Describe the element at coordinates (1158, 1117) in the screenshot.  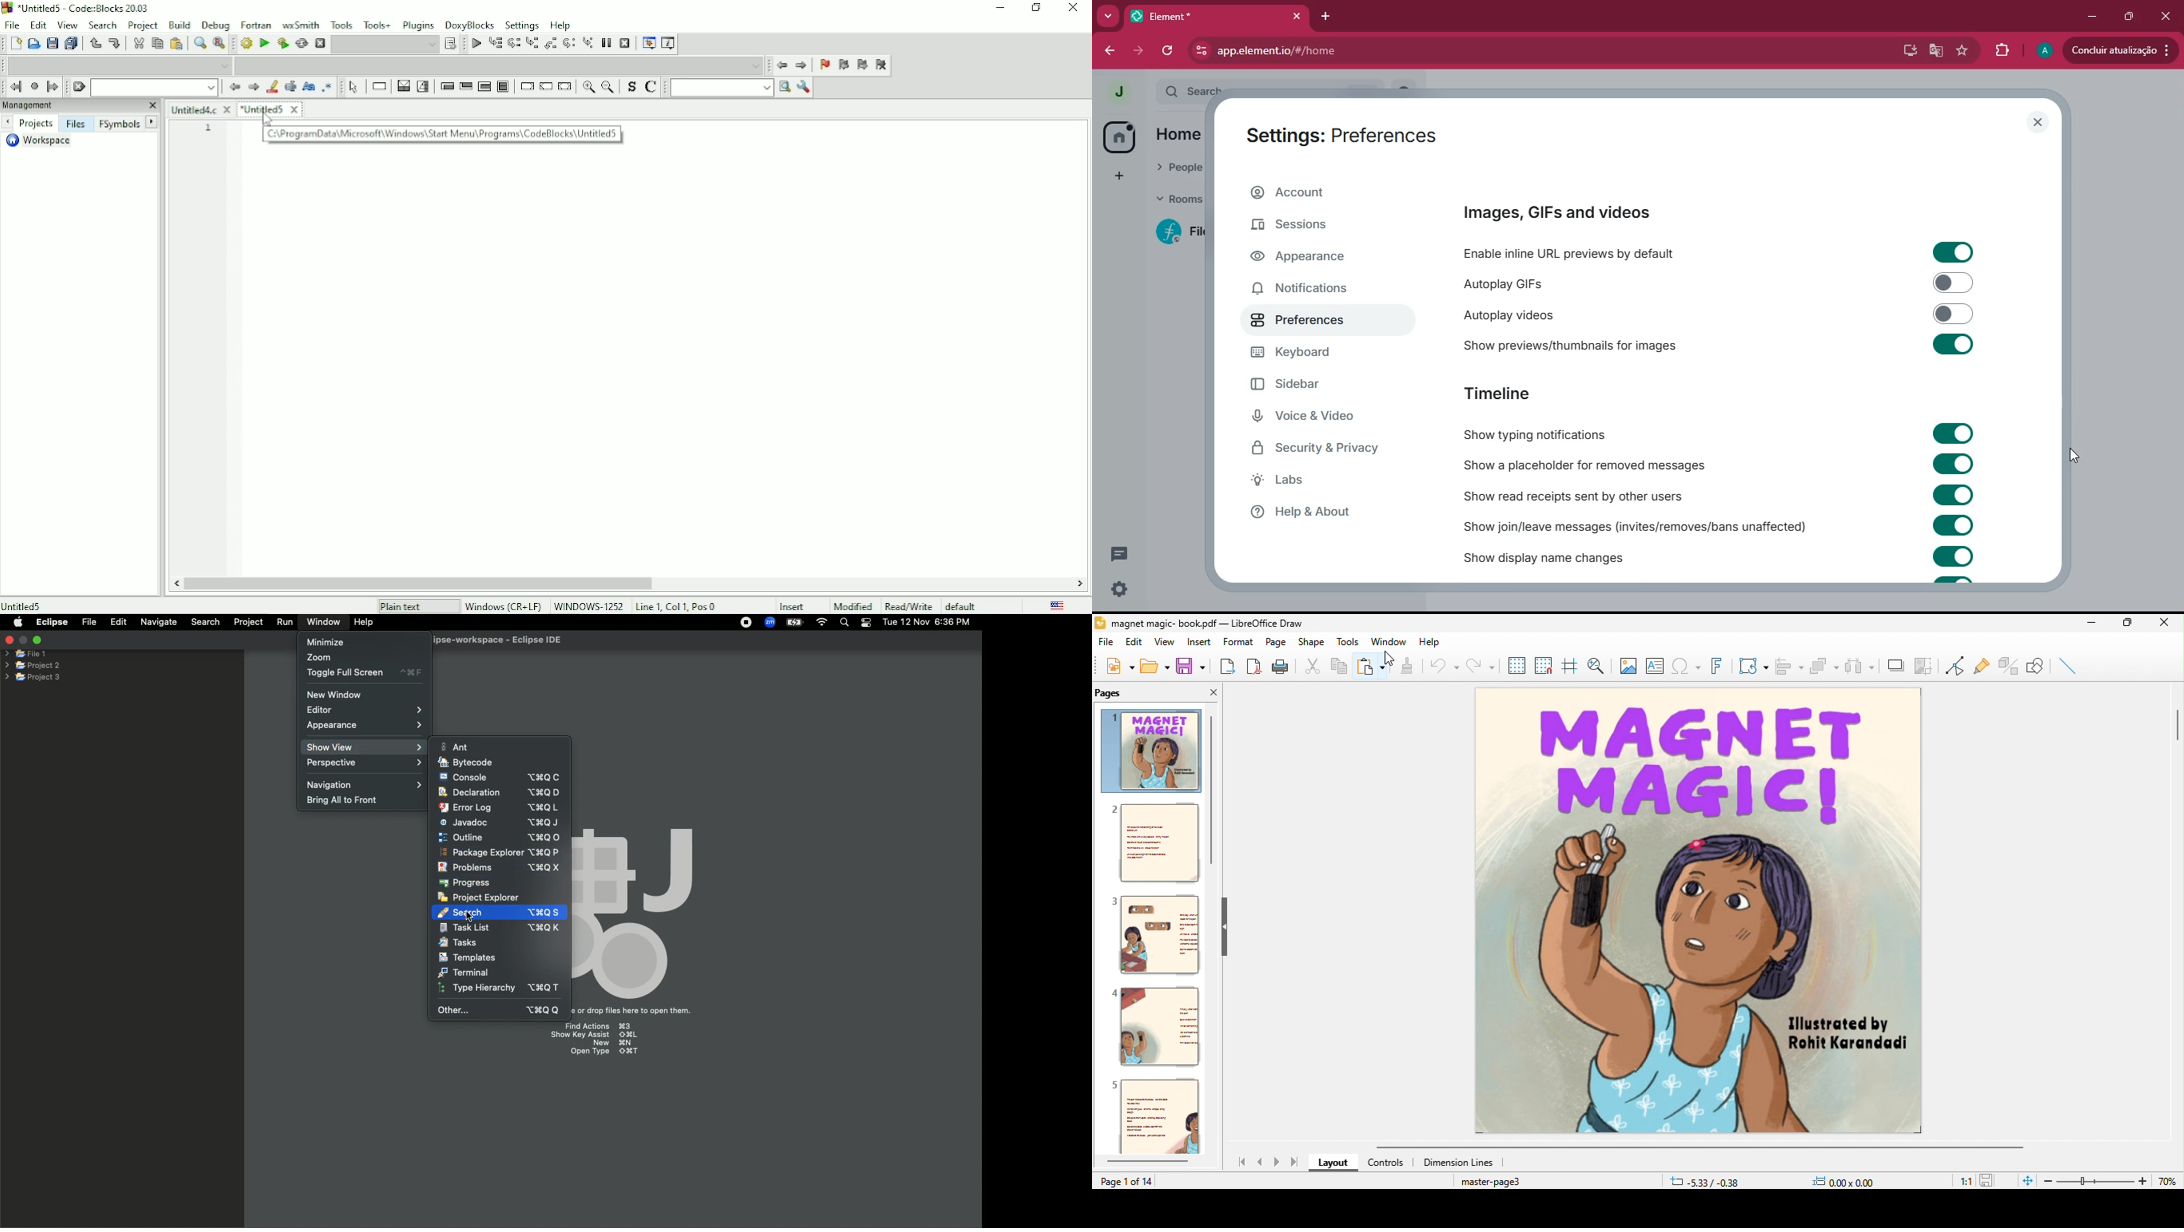
I see `pdf file page5` at that location.